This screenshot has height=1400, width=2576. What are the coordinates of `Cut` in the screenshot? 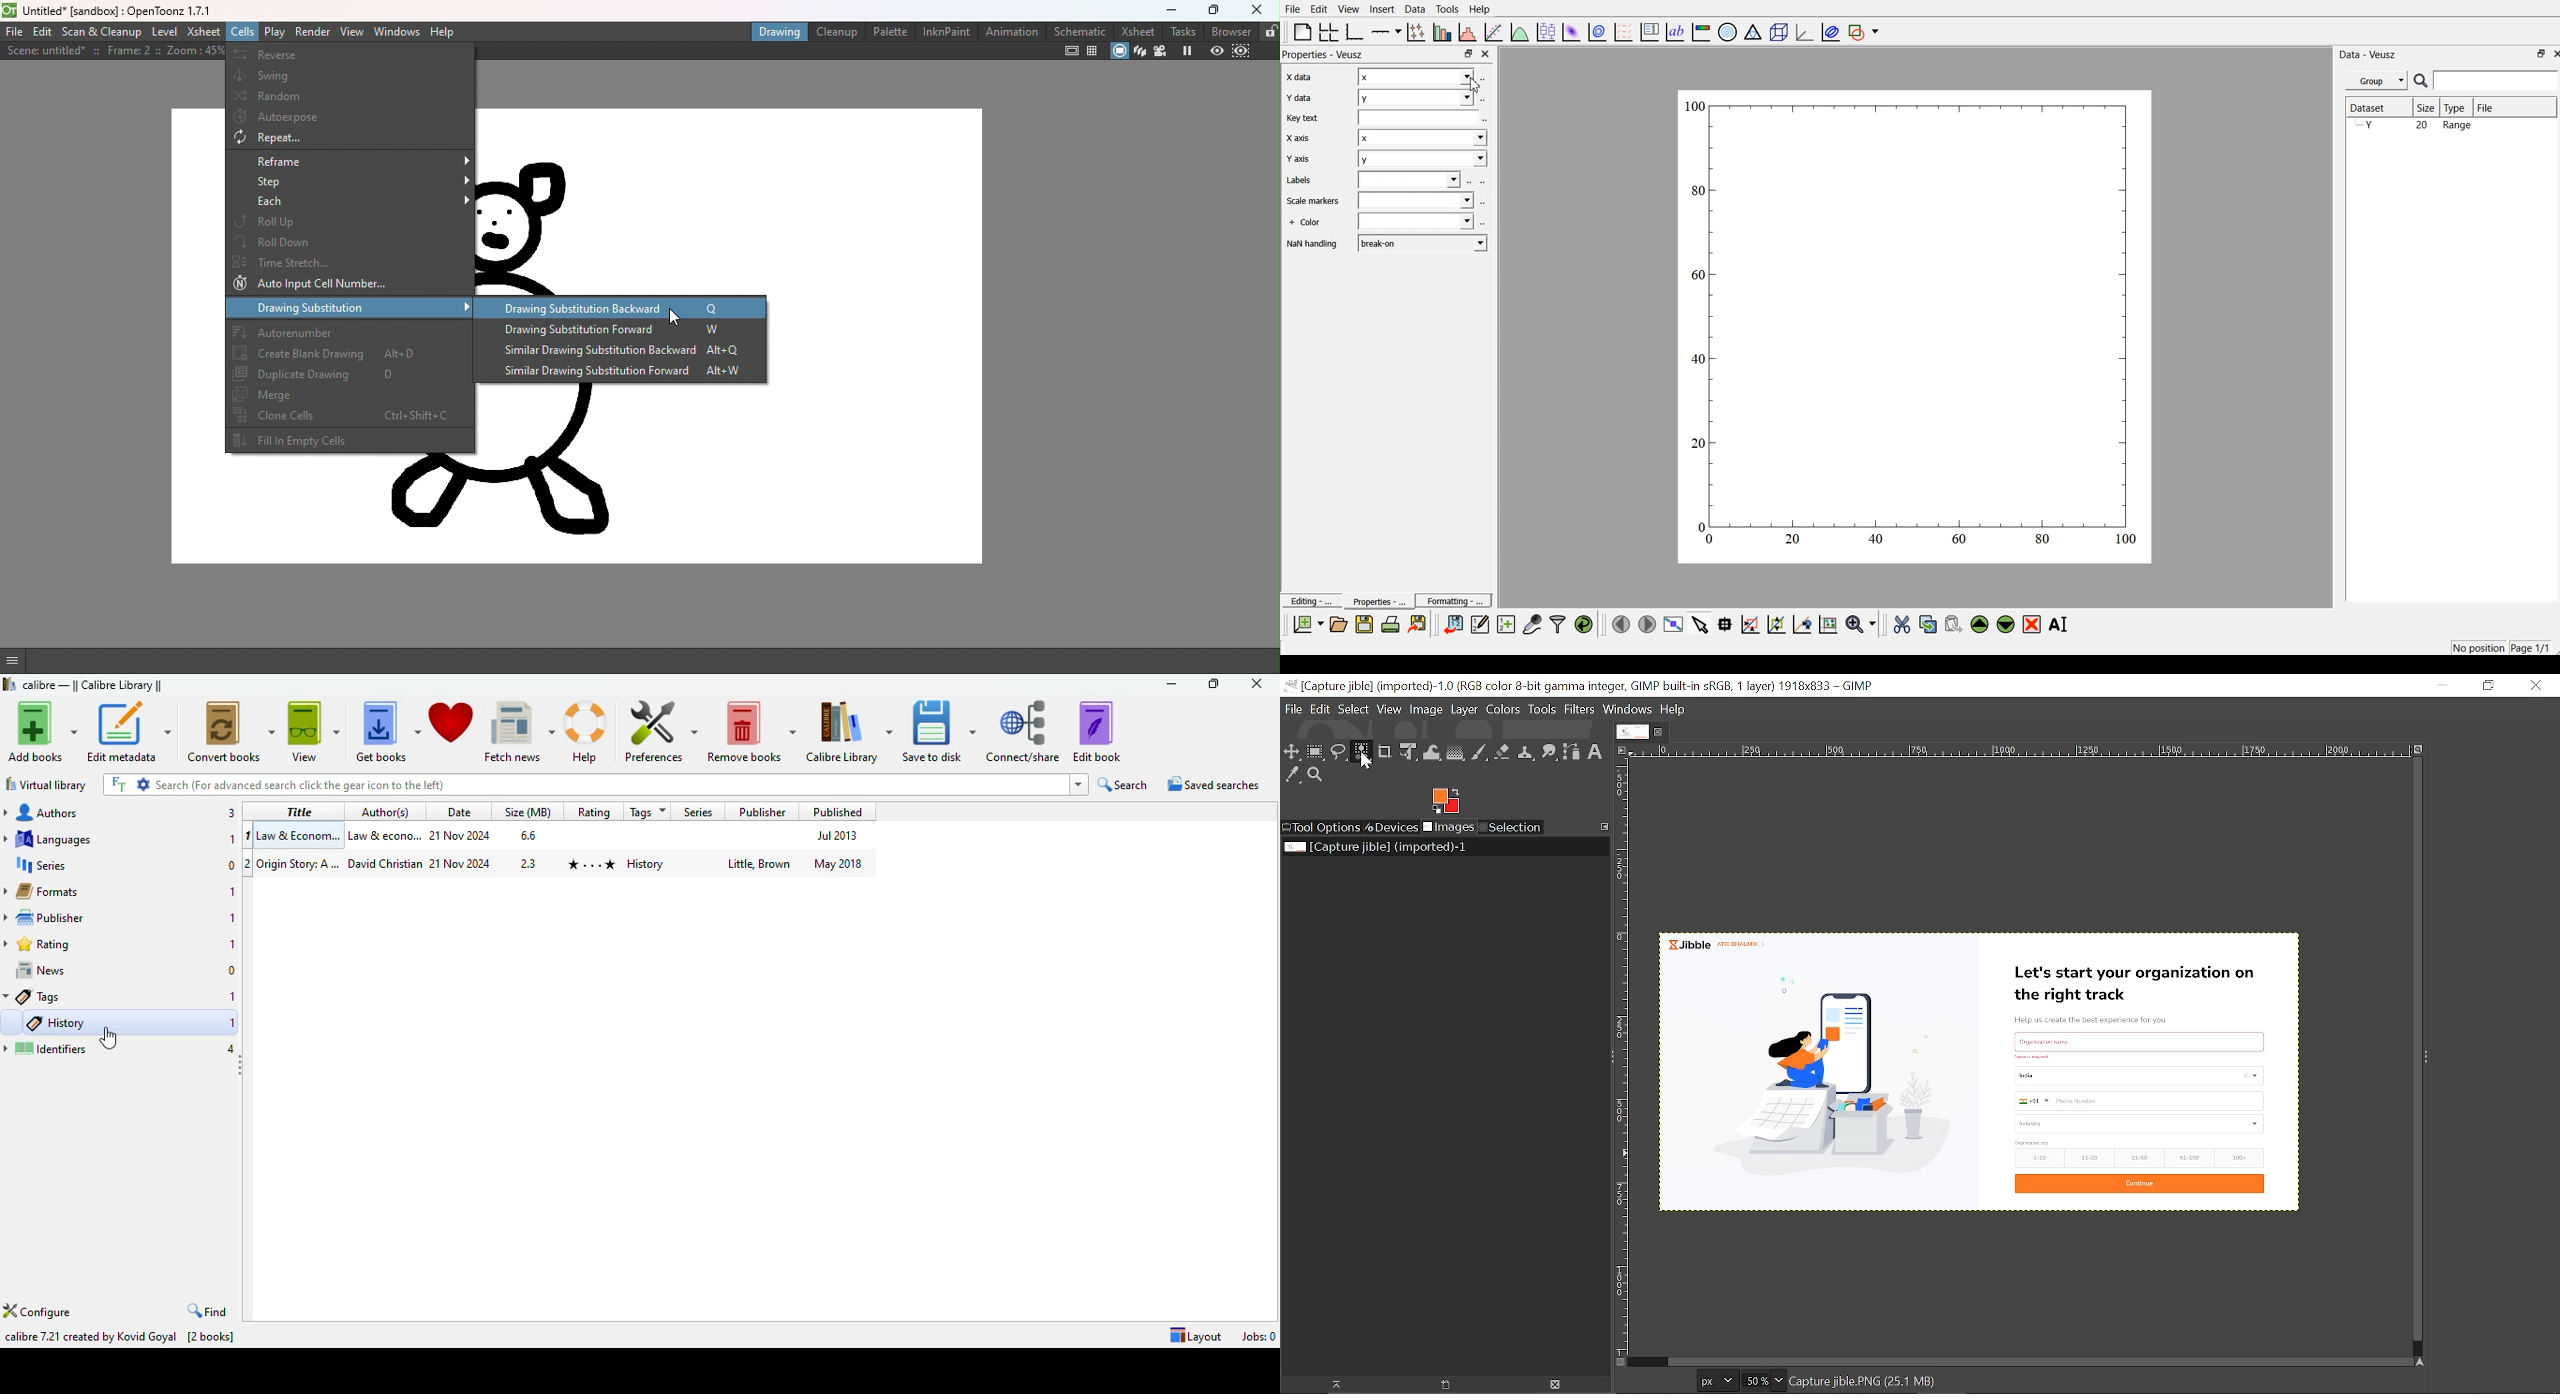 It's located at (1902, 624).